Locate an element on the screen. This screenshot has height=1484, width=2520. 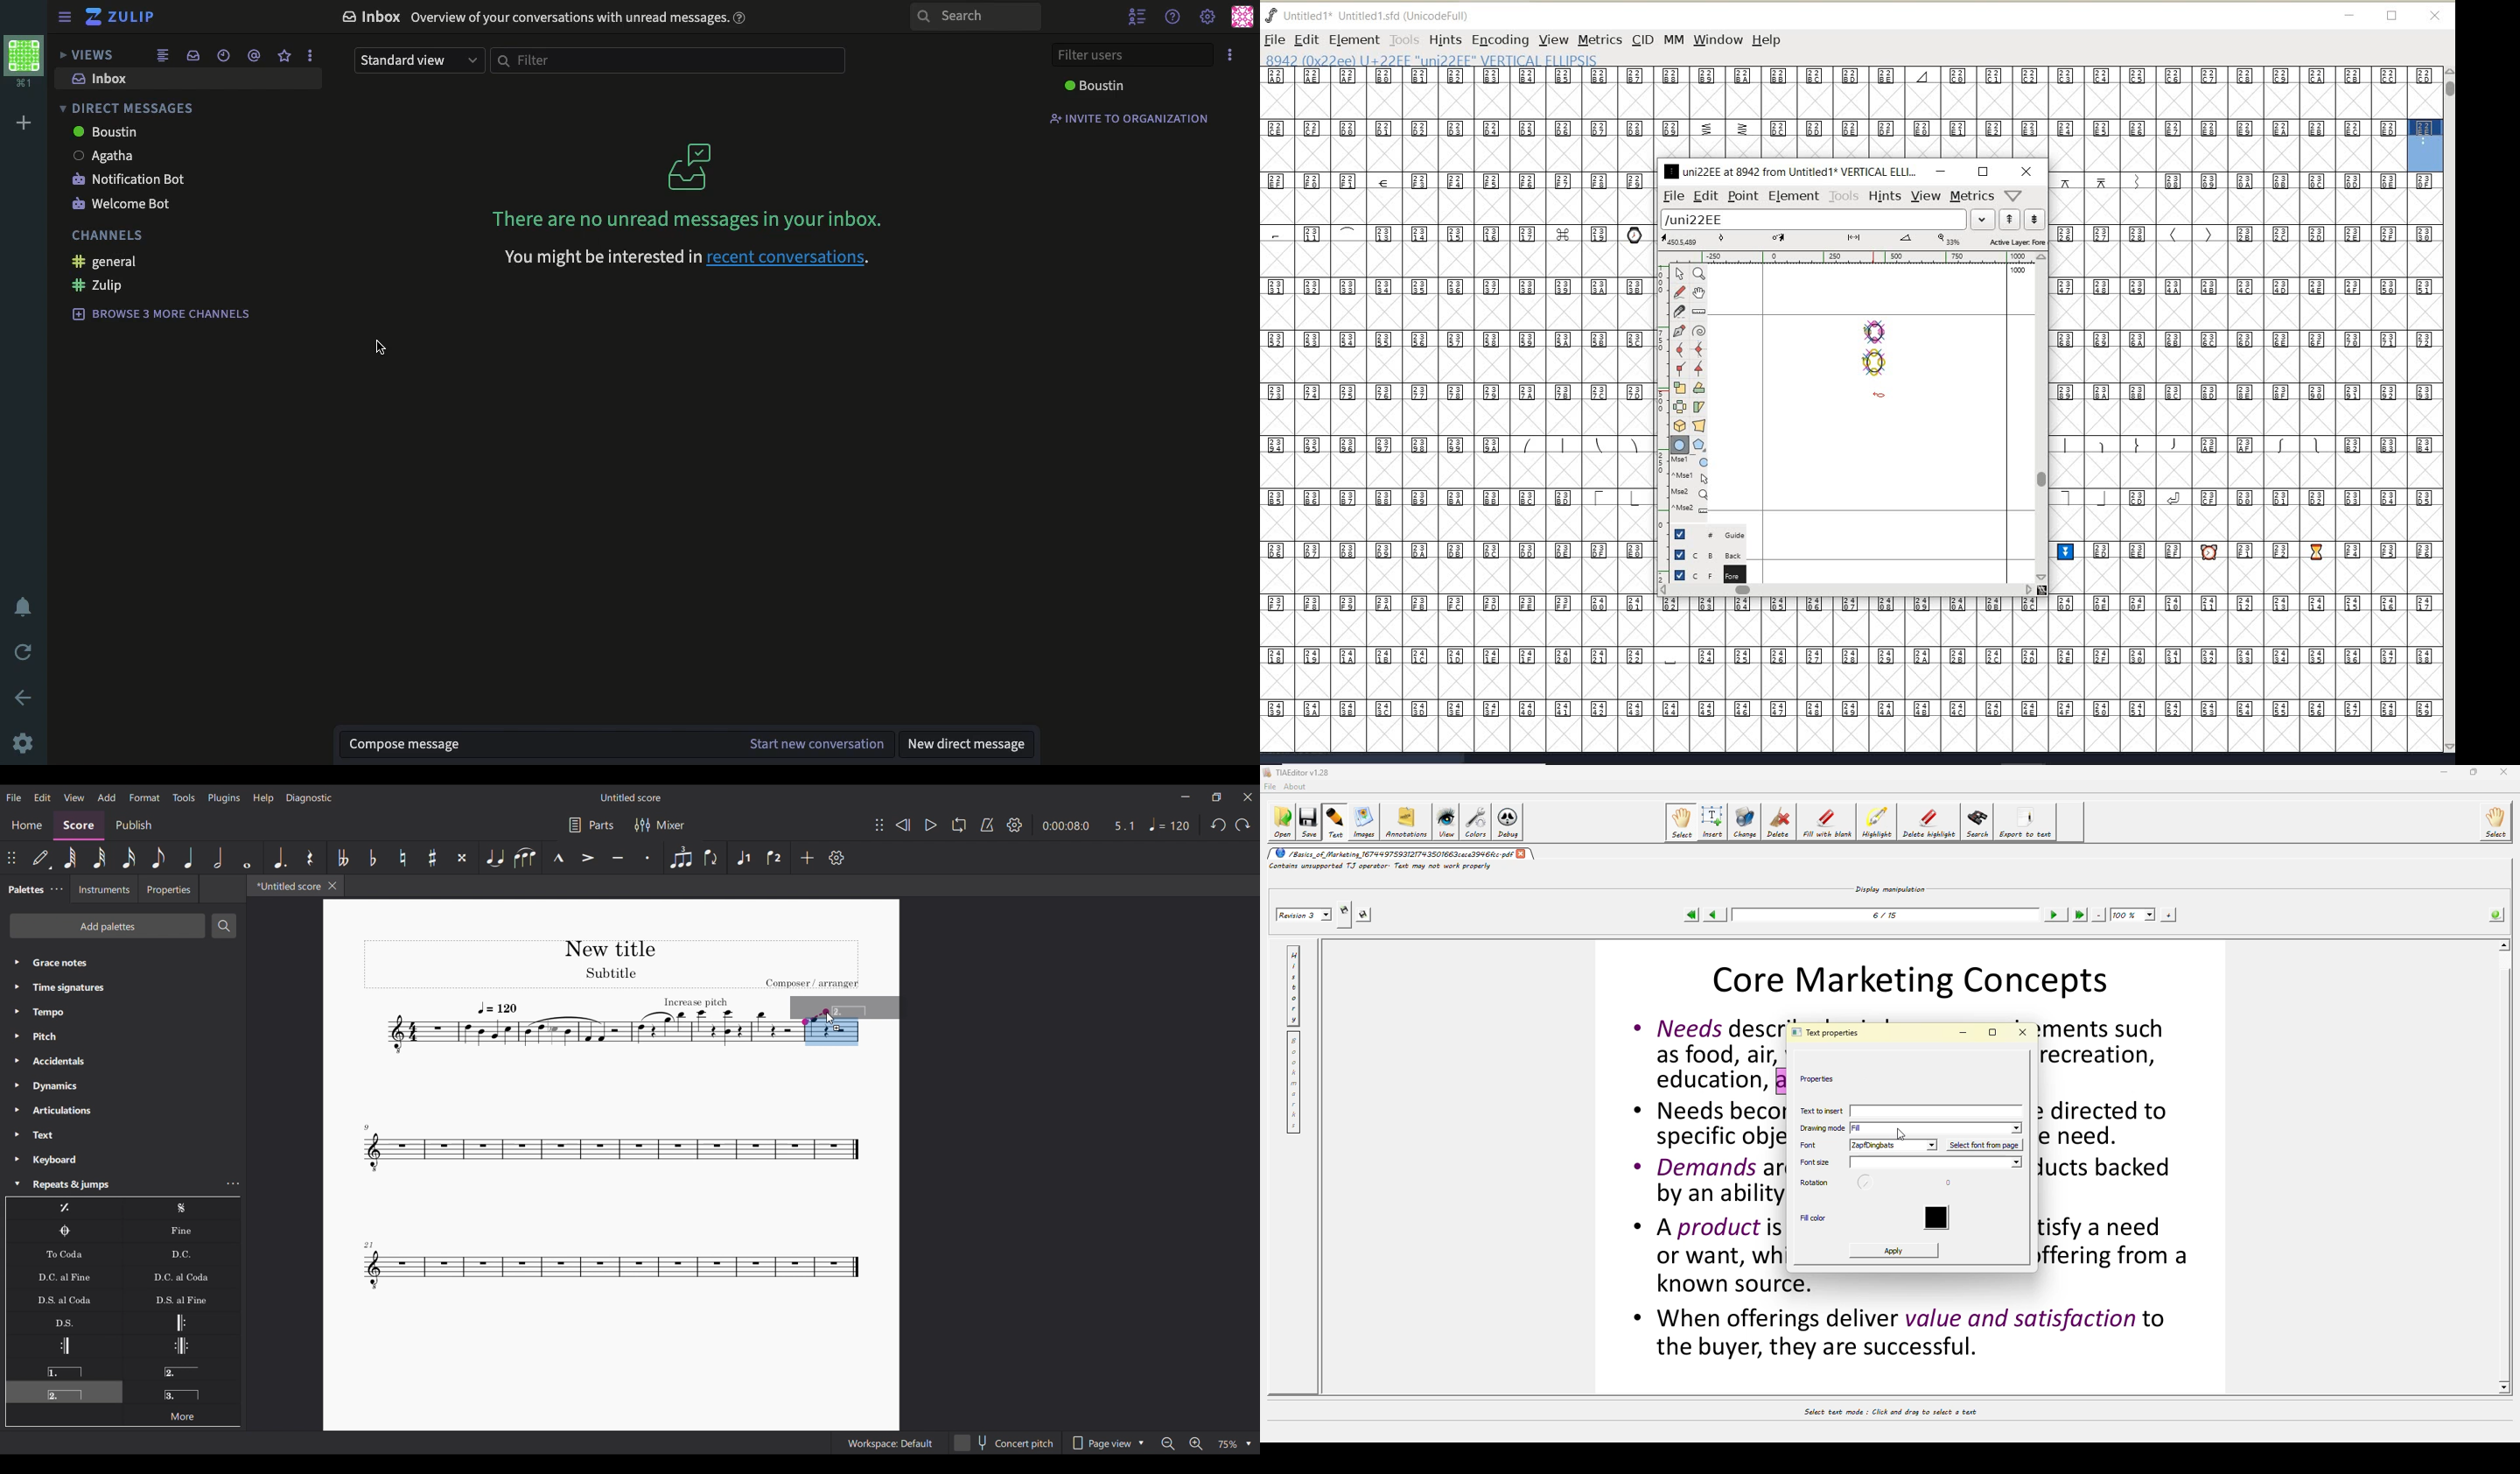
close is located at coordinates (2435, 16).